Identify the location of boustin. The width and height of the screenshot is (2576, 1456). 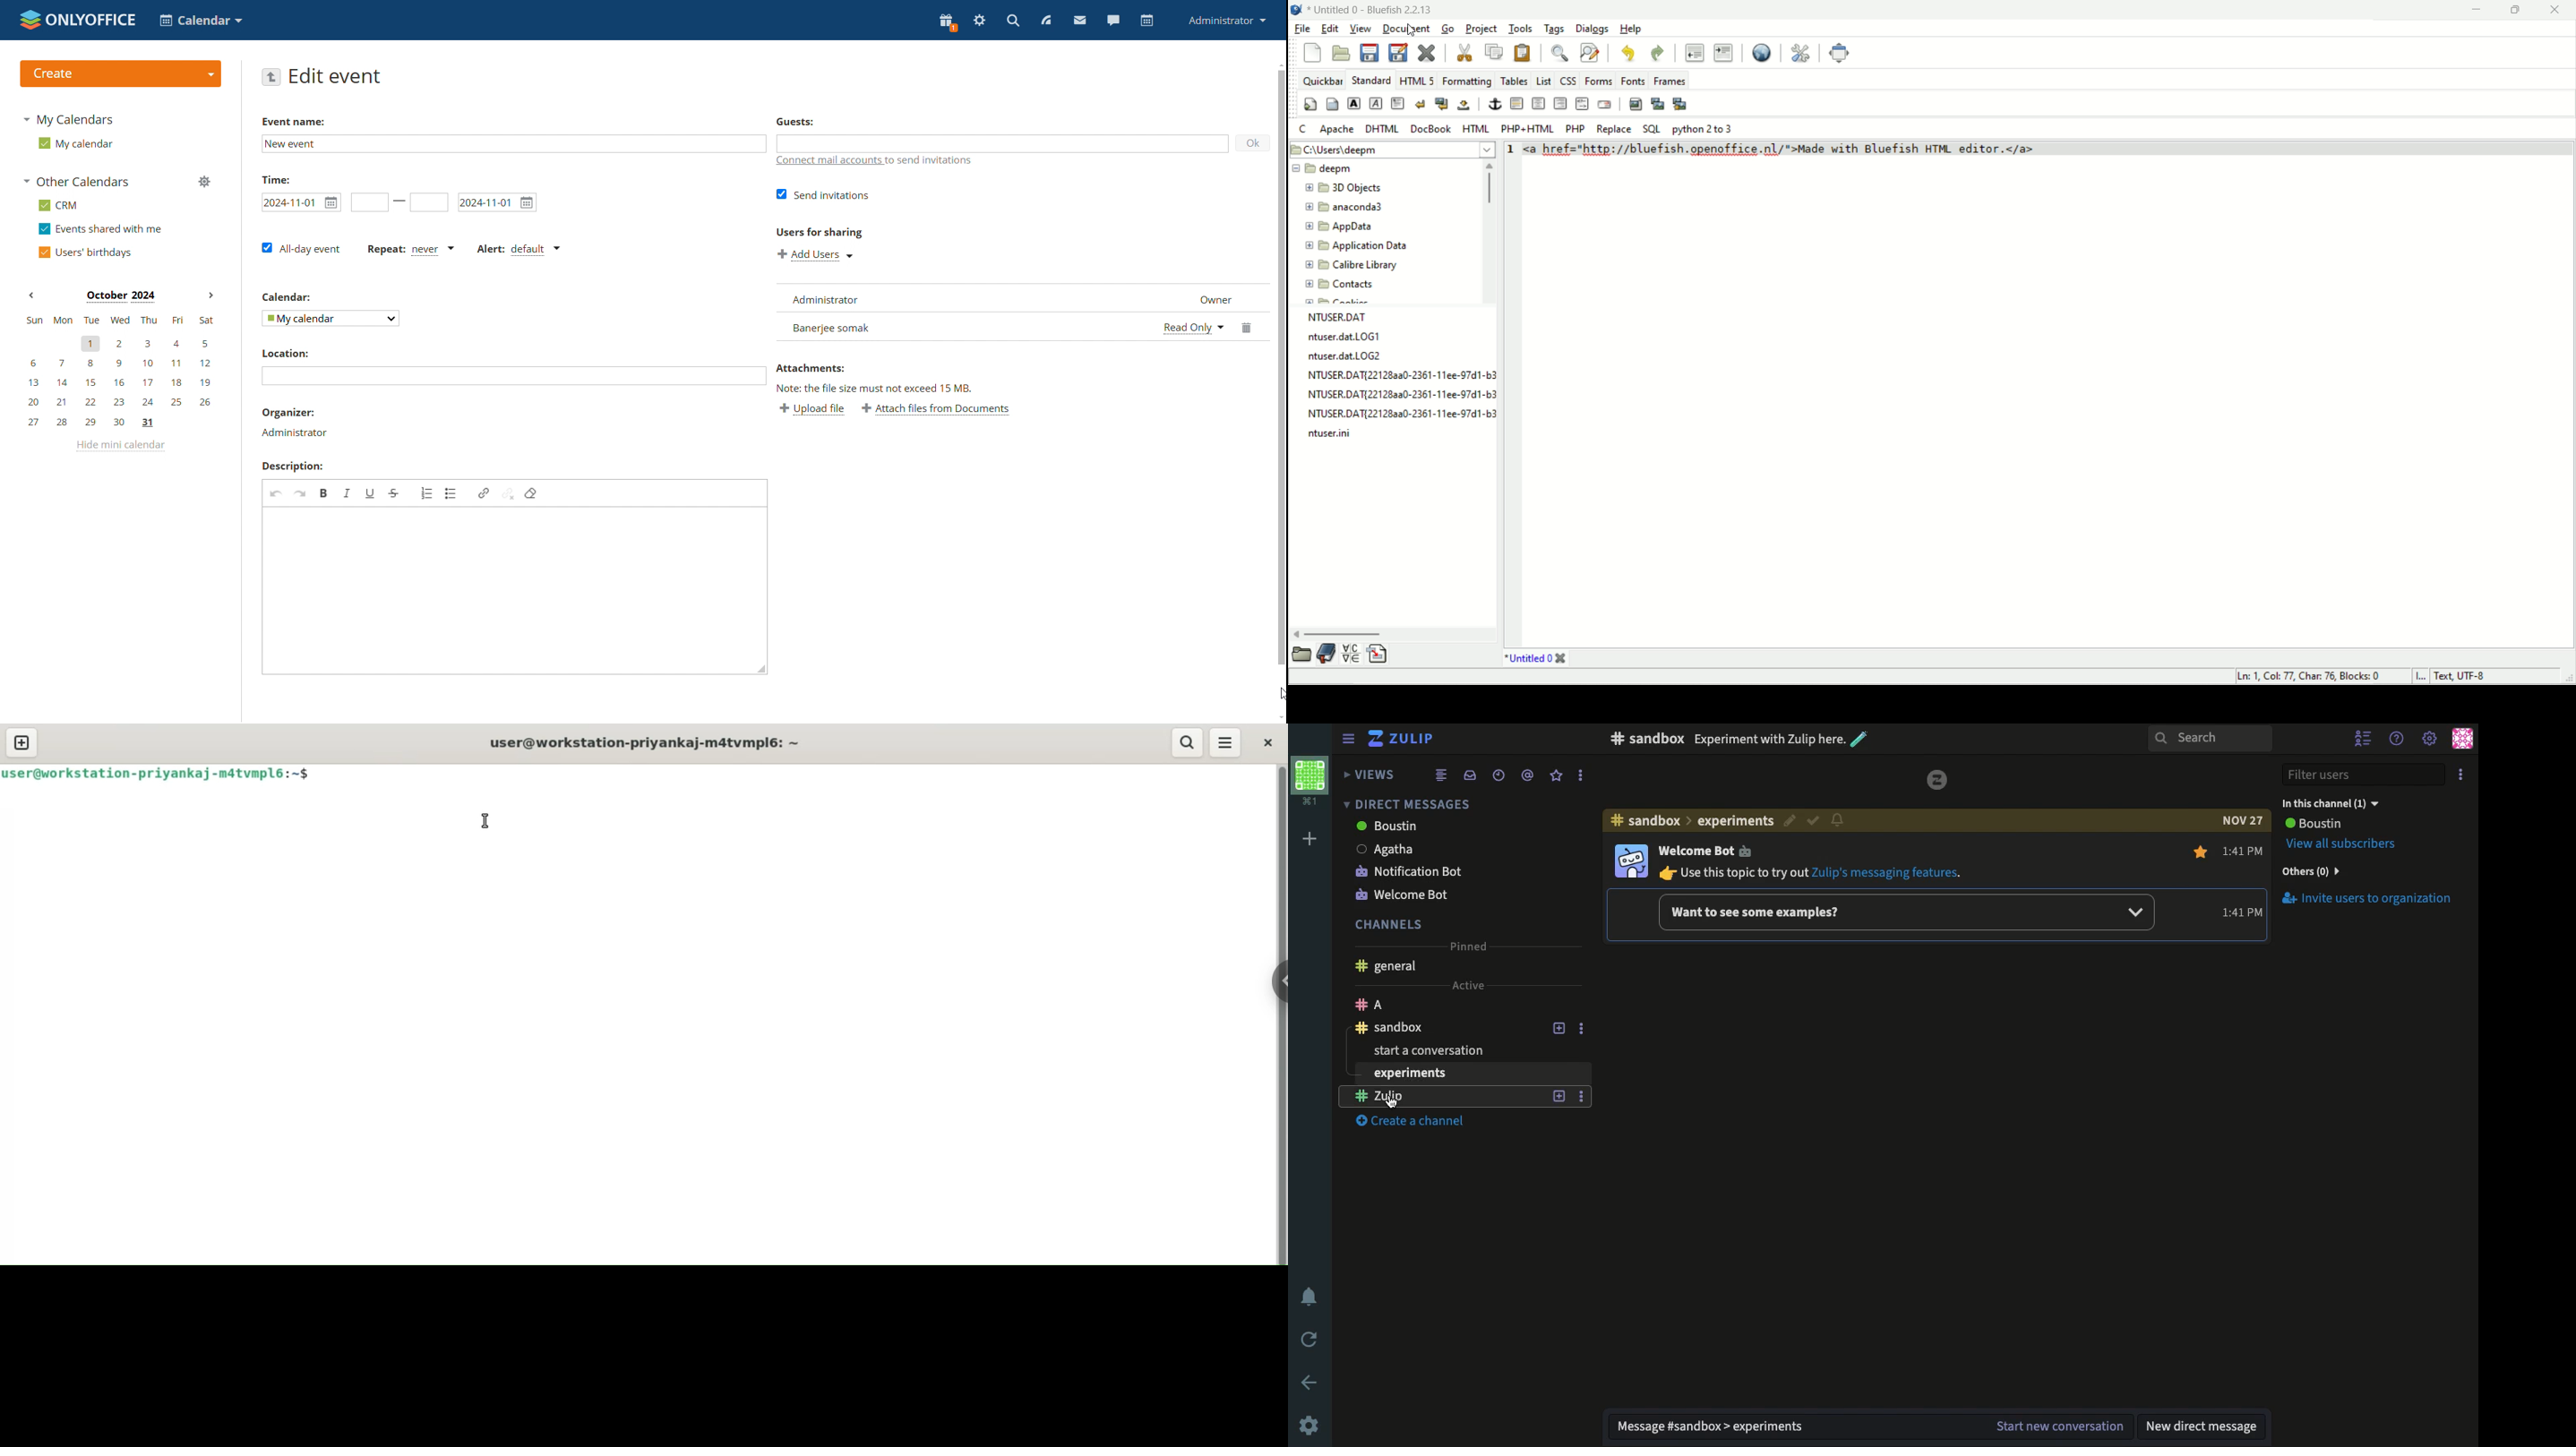
(1443, 827).